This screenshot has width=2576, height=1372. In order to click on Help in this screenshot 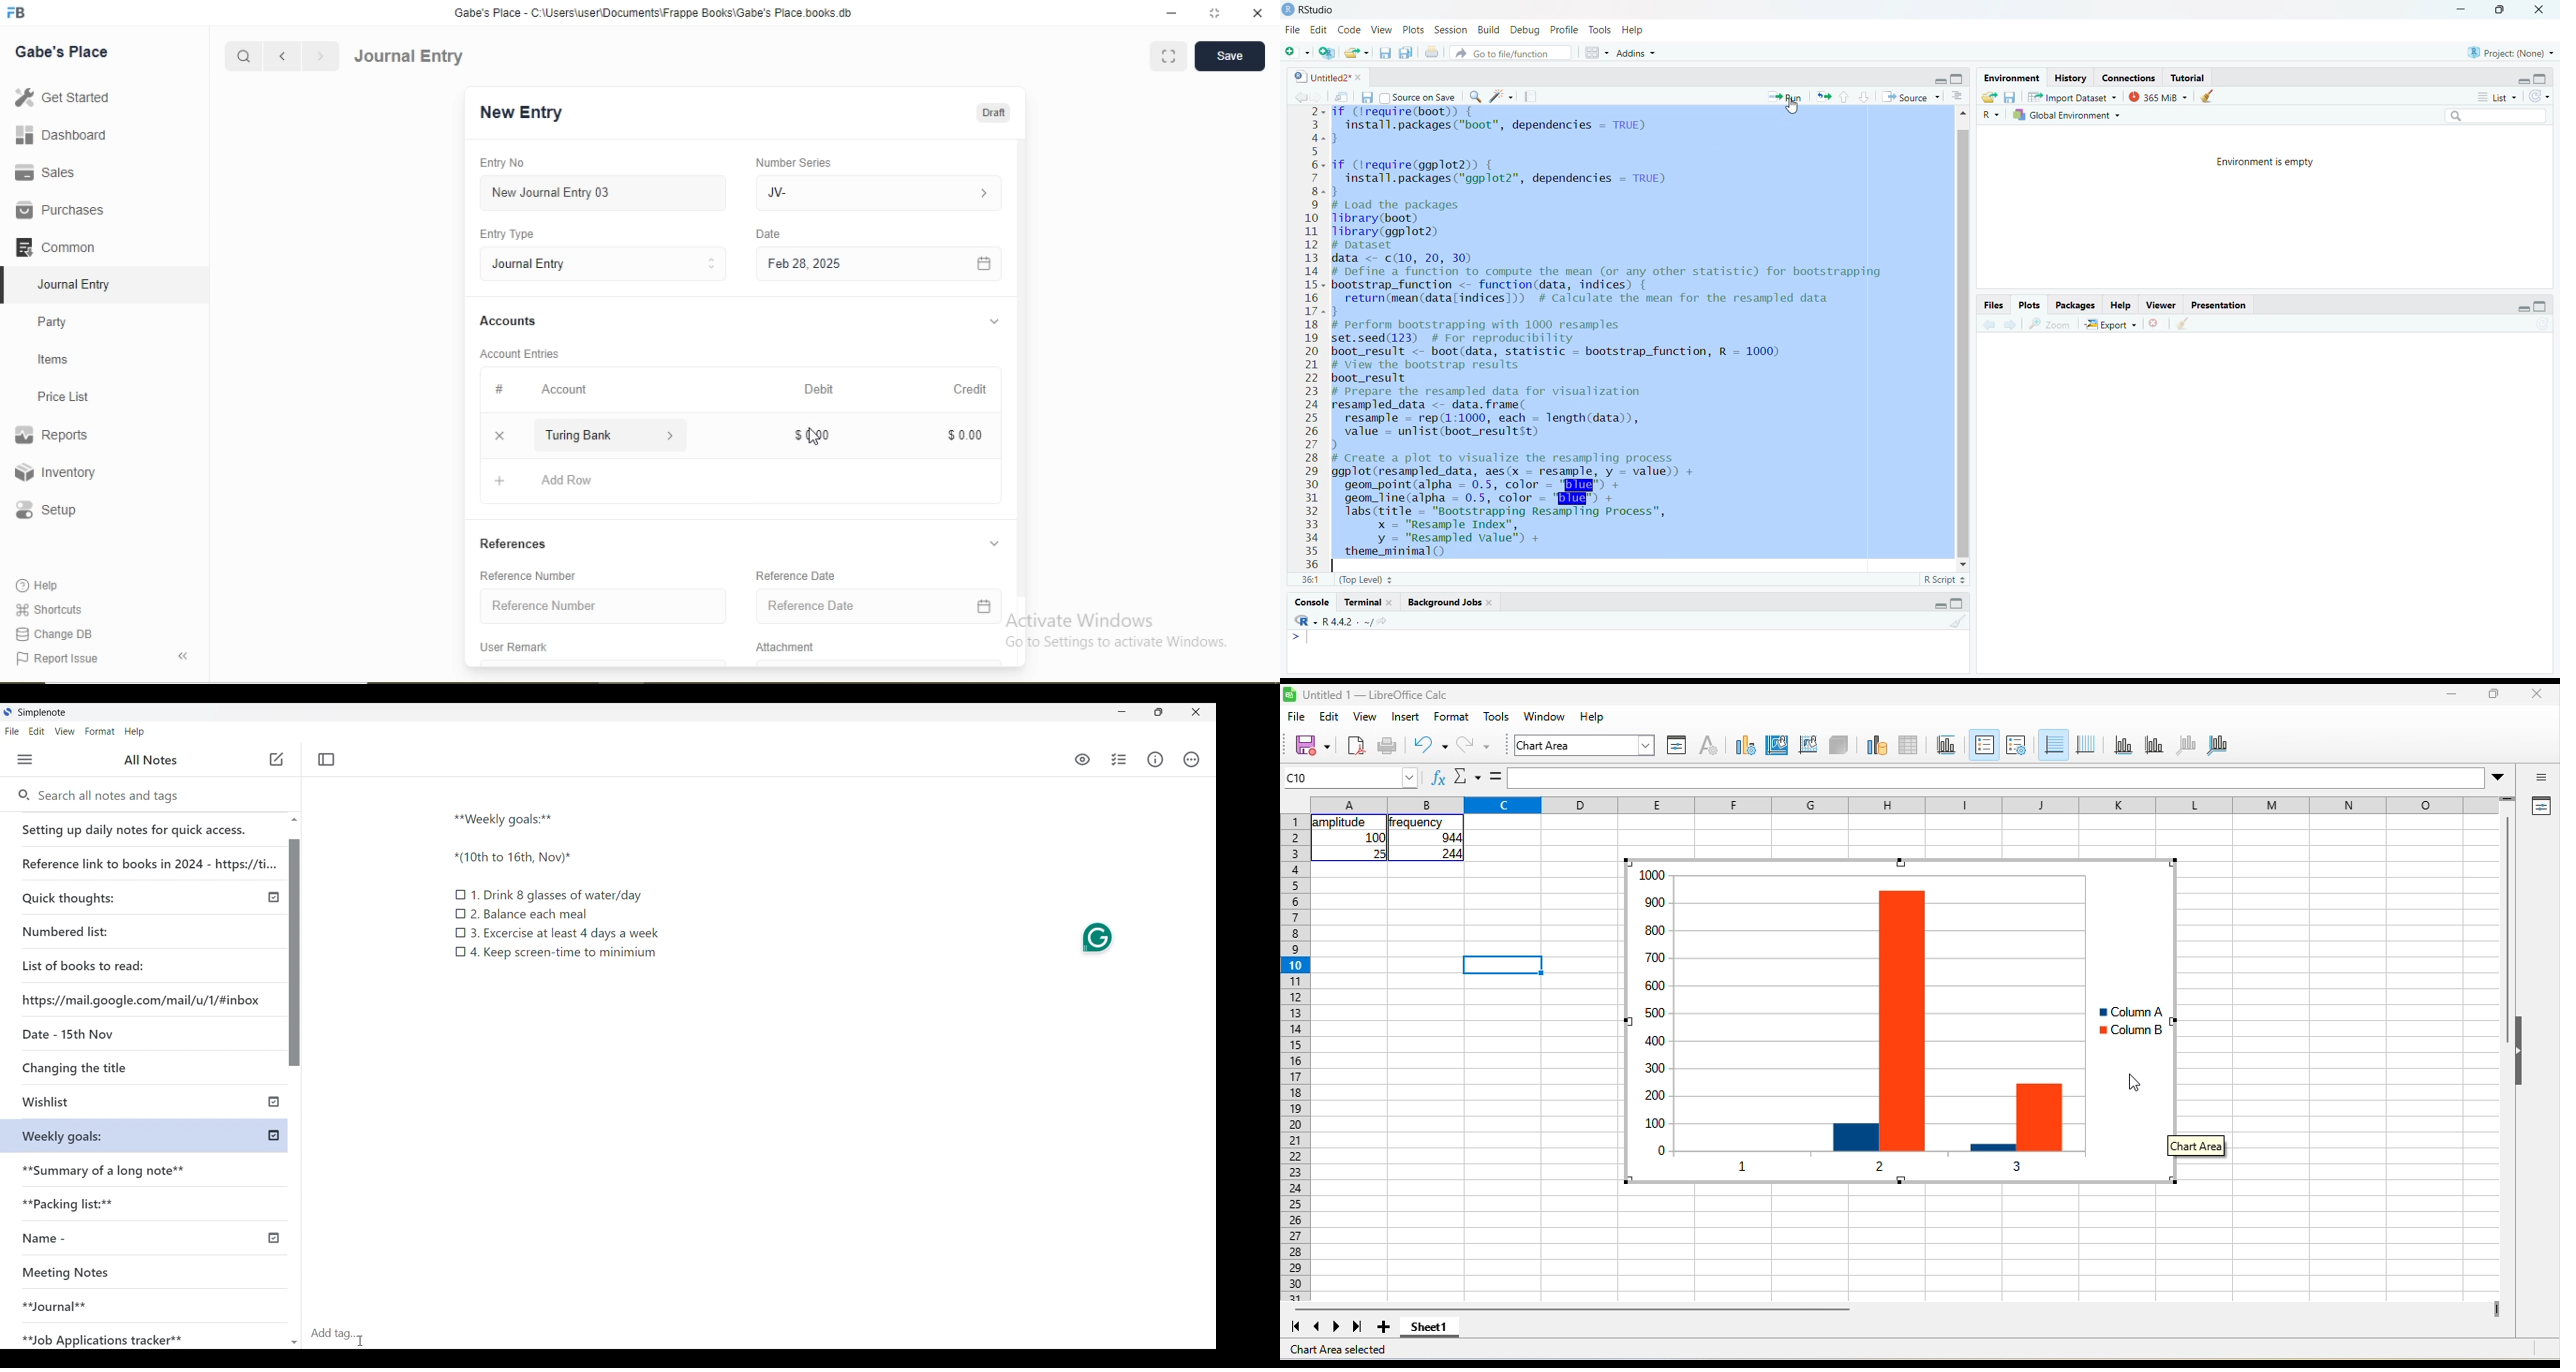, I will do `click(39, 585)`.